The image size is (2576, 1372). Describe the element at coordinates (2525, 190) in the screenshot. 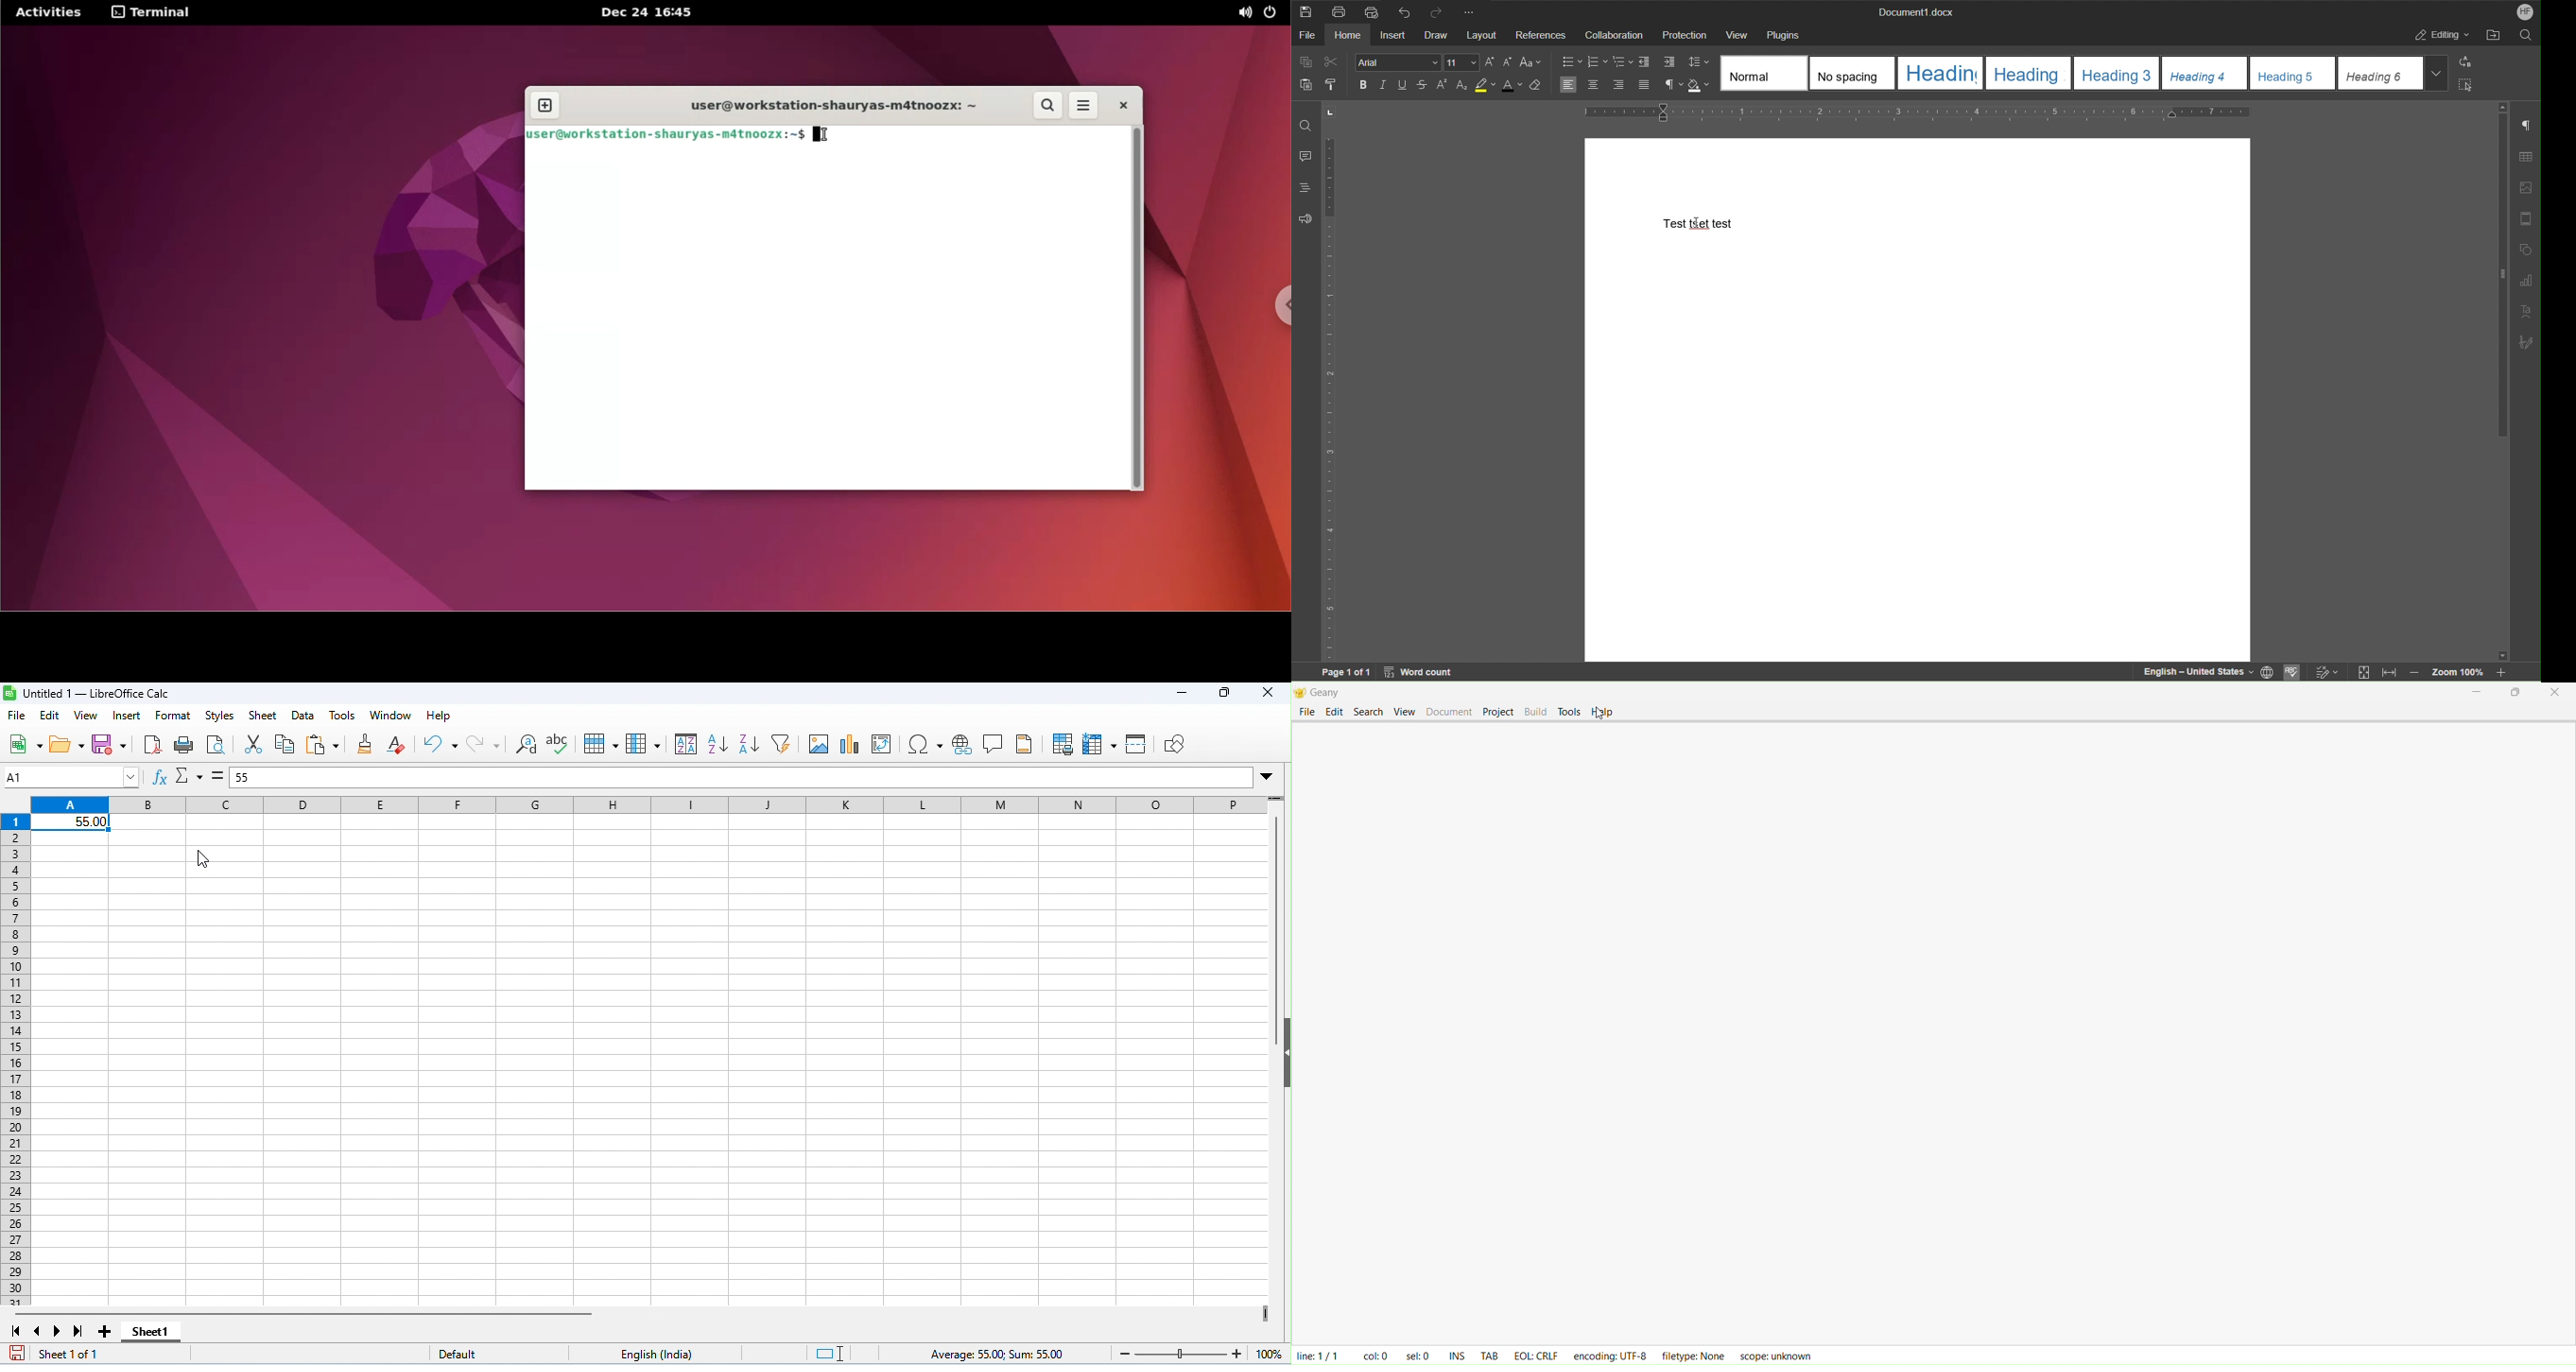

I see `Image Settings` at that location.